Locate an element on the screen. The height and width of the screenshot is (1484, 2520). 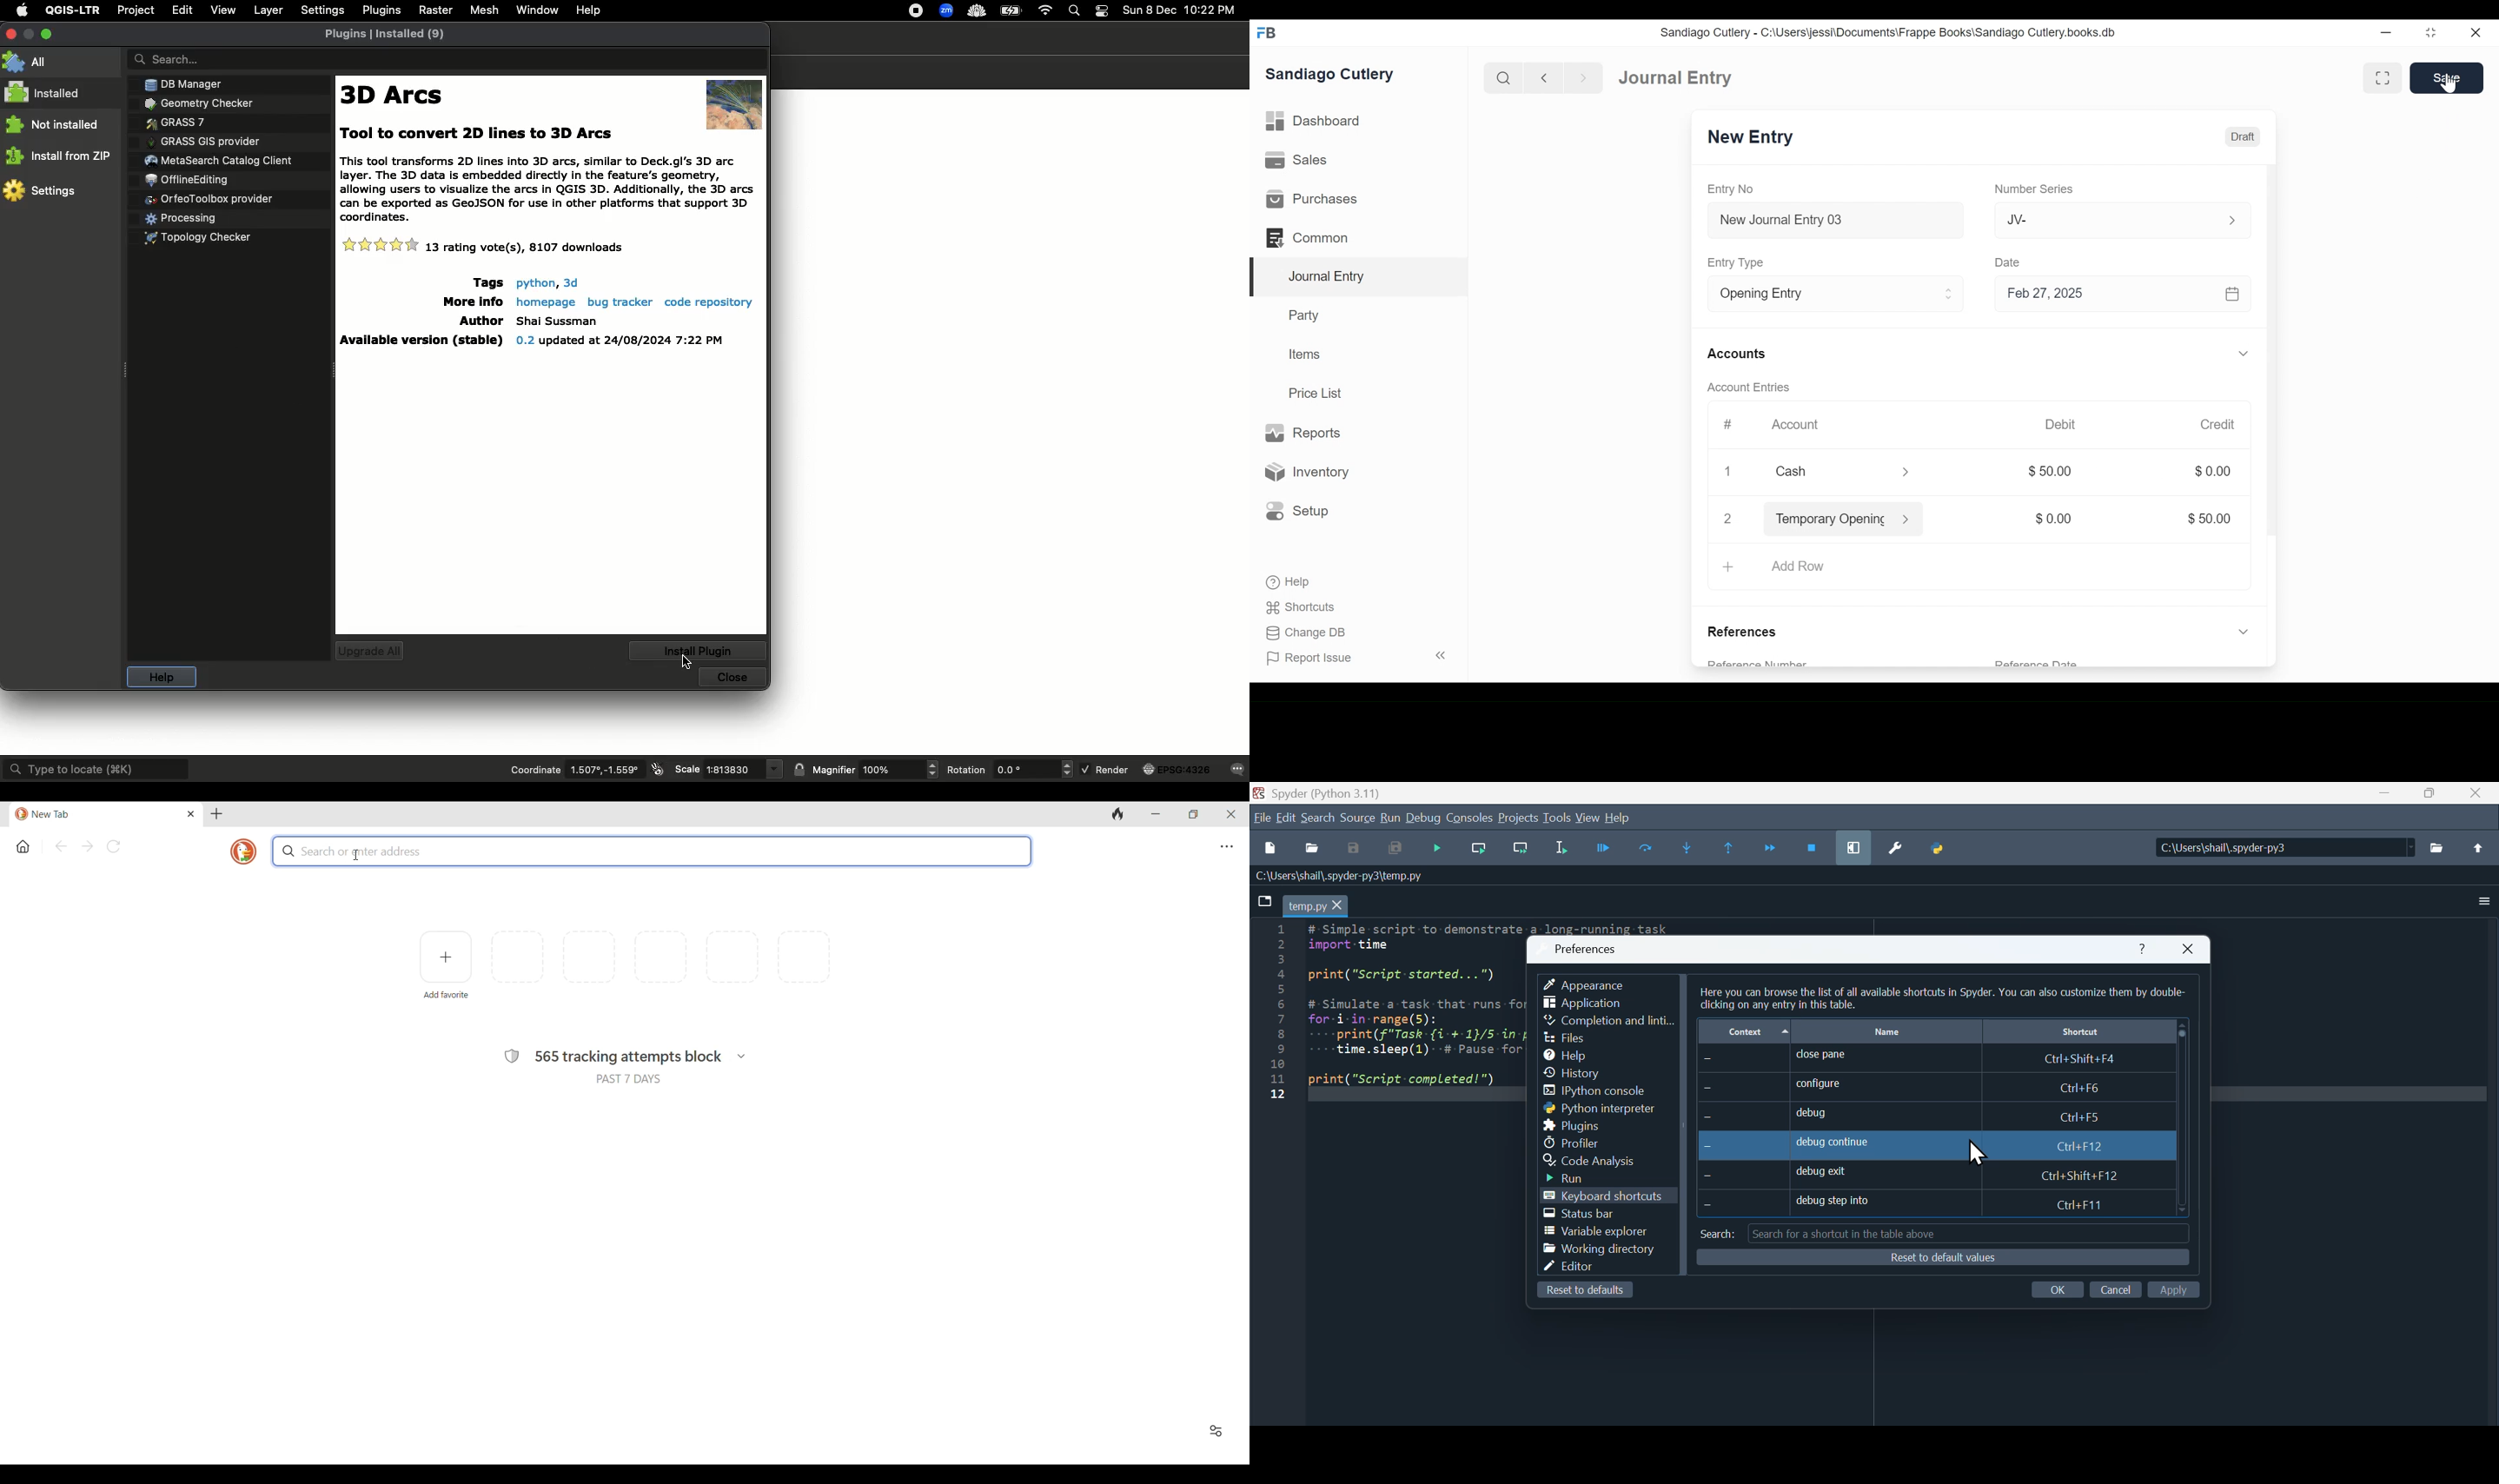
Setup is located at coordinates (1298, 512).